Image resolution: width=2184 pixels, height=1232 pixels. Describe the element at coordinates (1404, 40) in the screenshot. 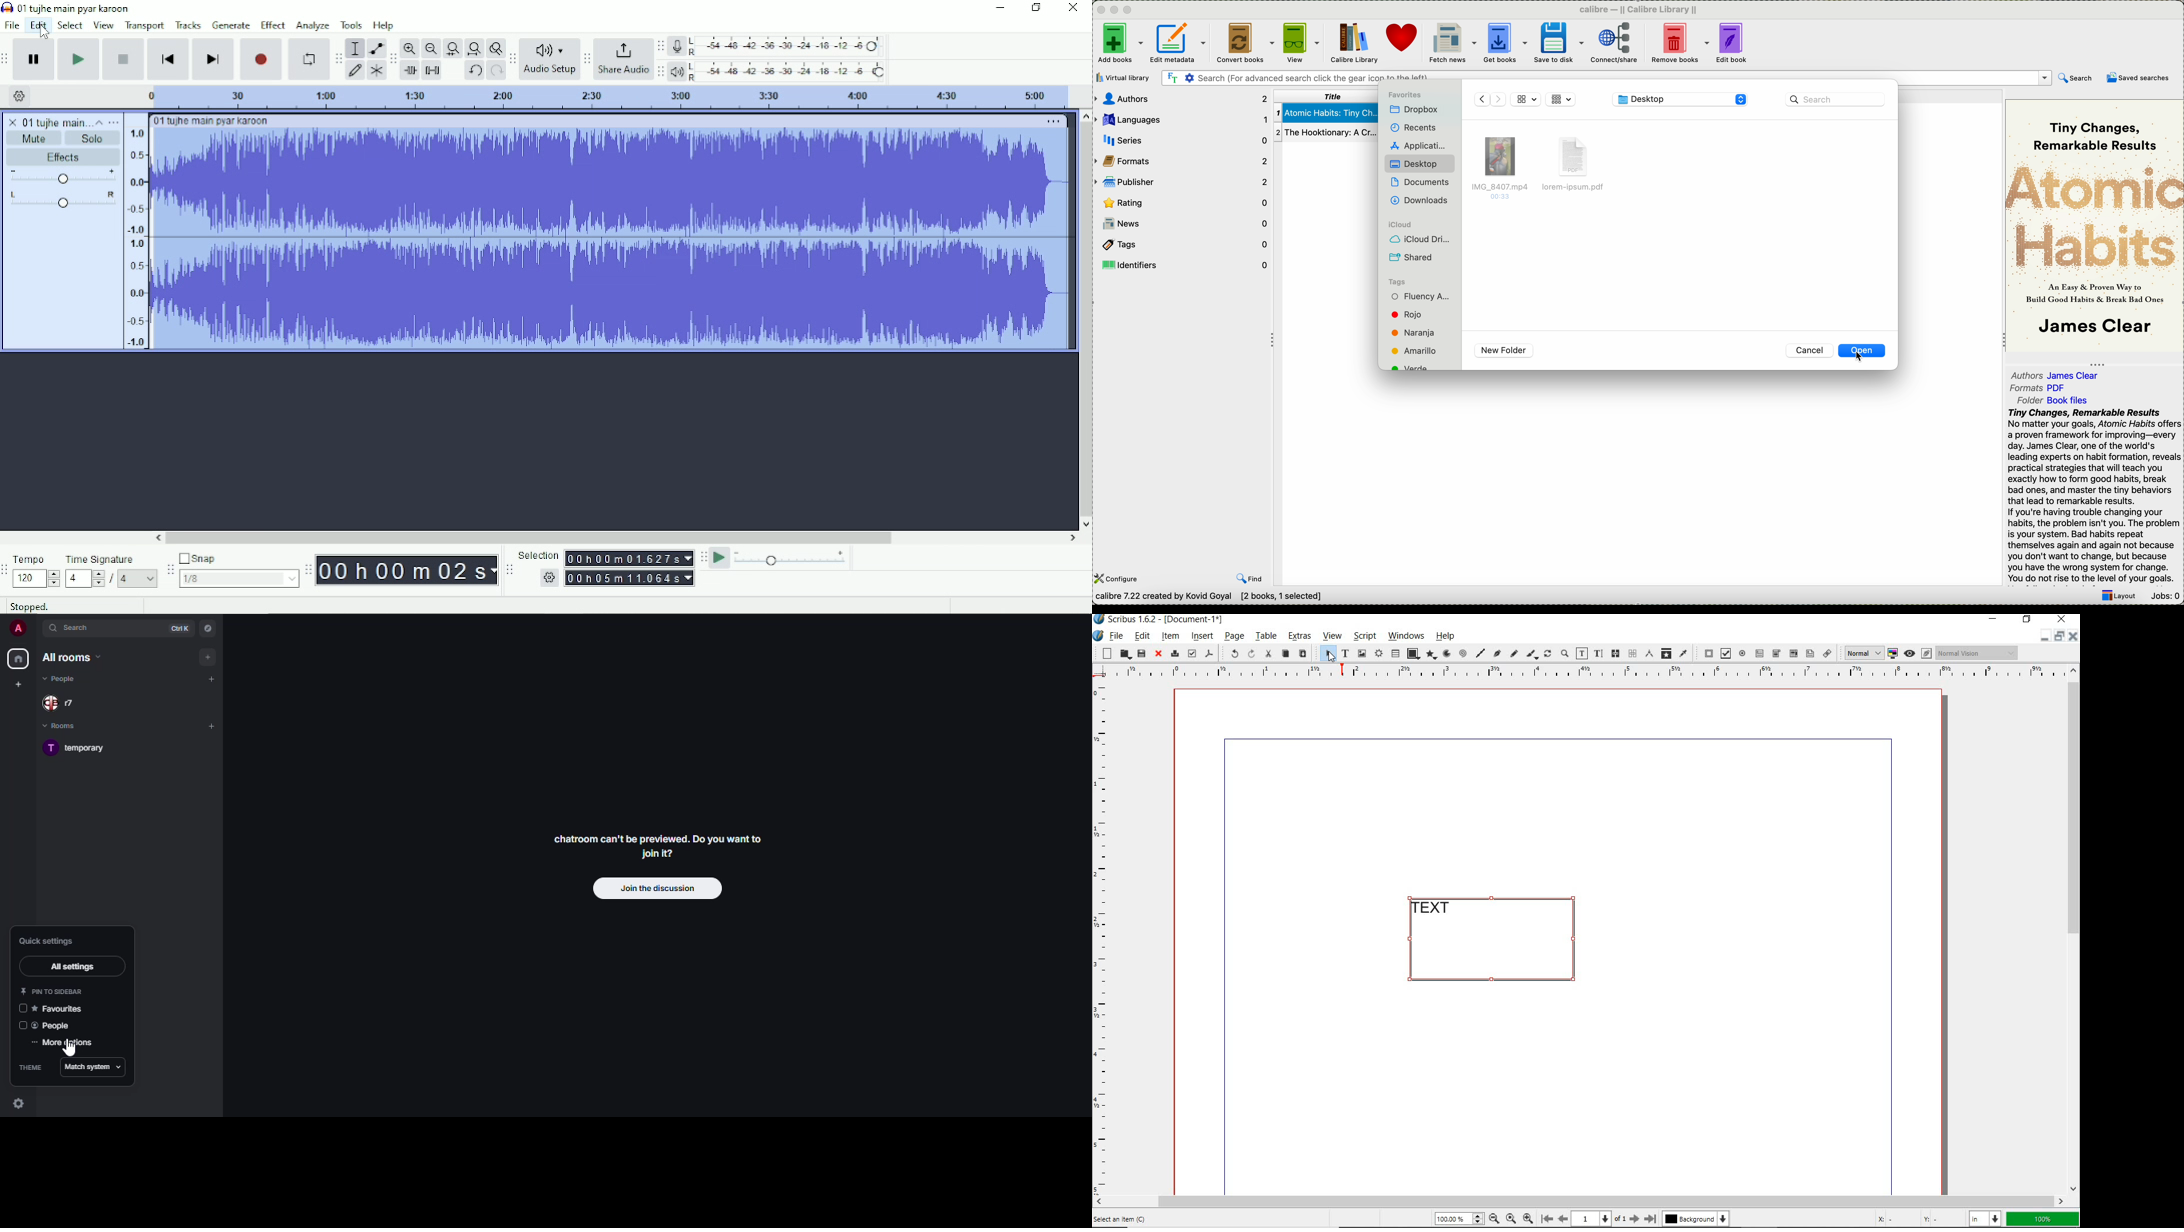

I see `donate` at that location.